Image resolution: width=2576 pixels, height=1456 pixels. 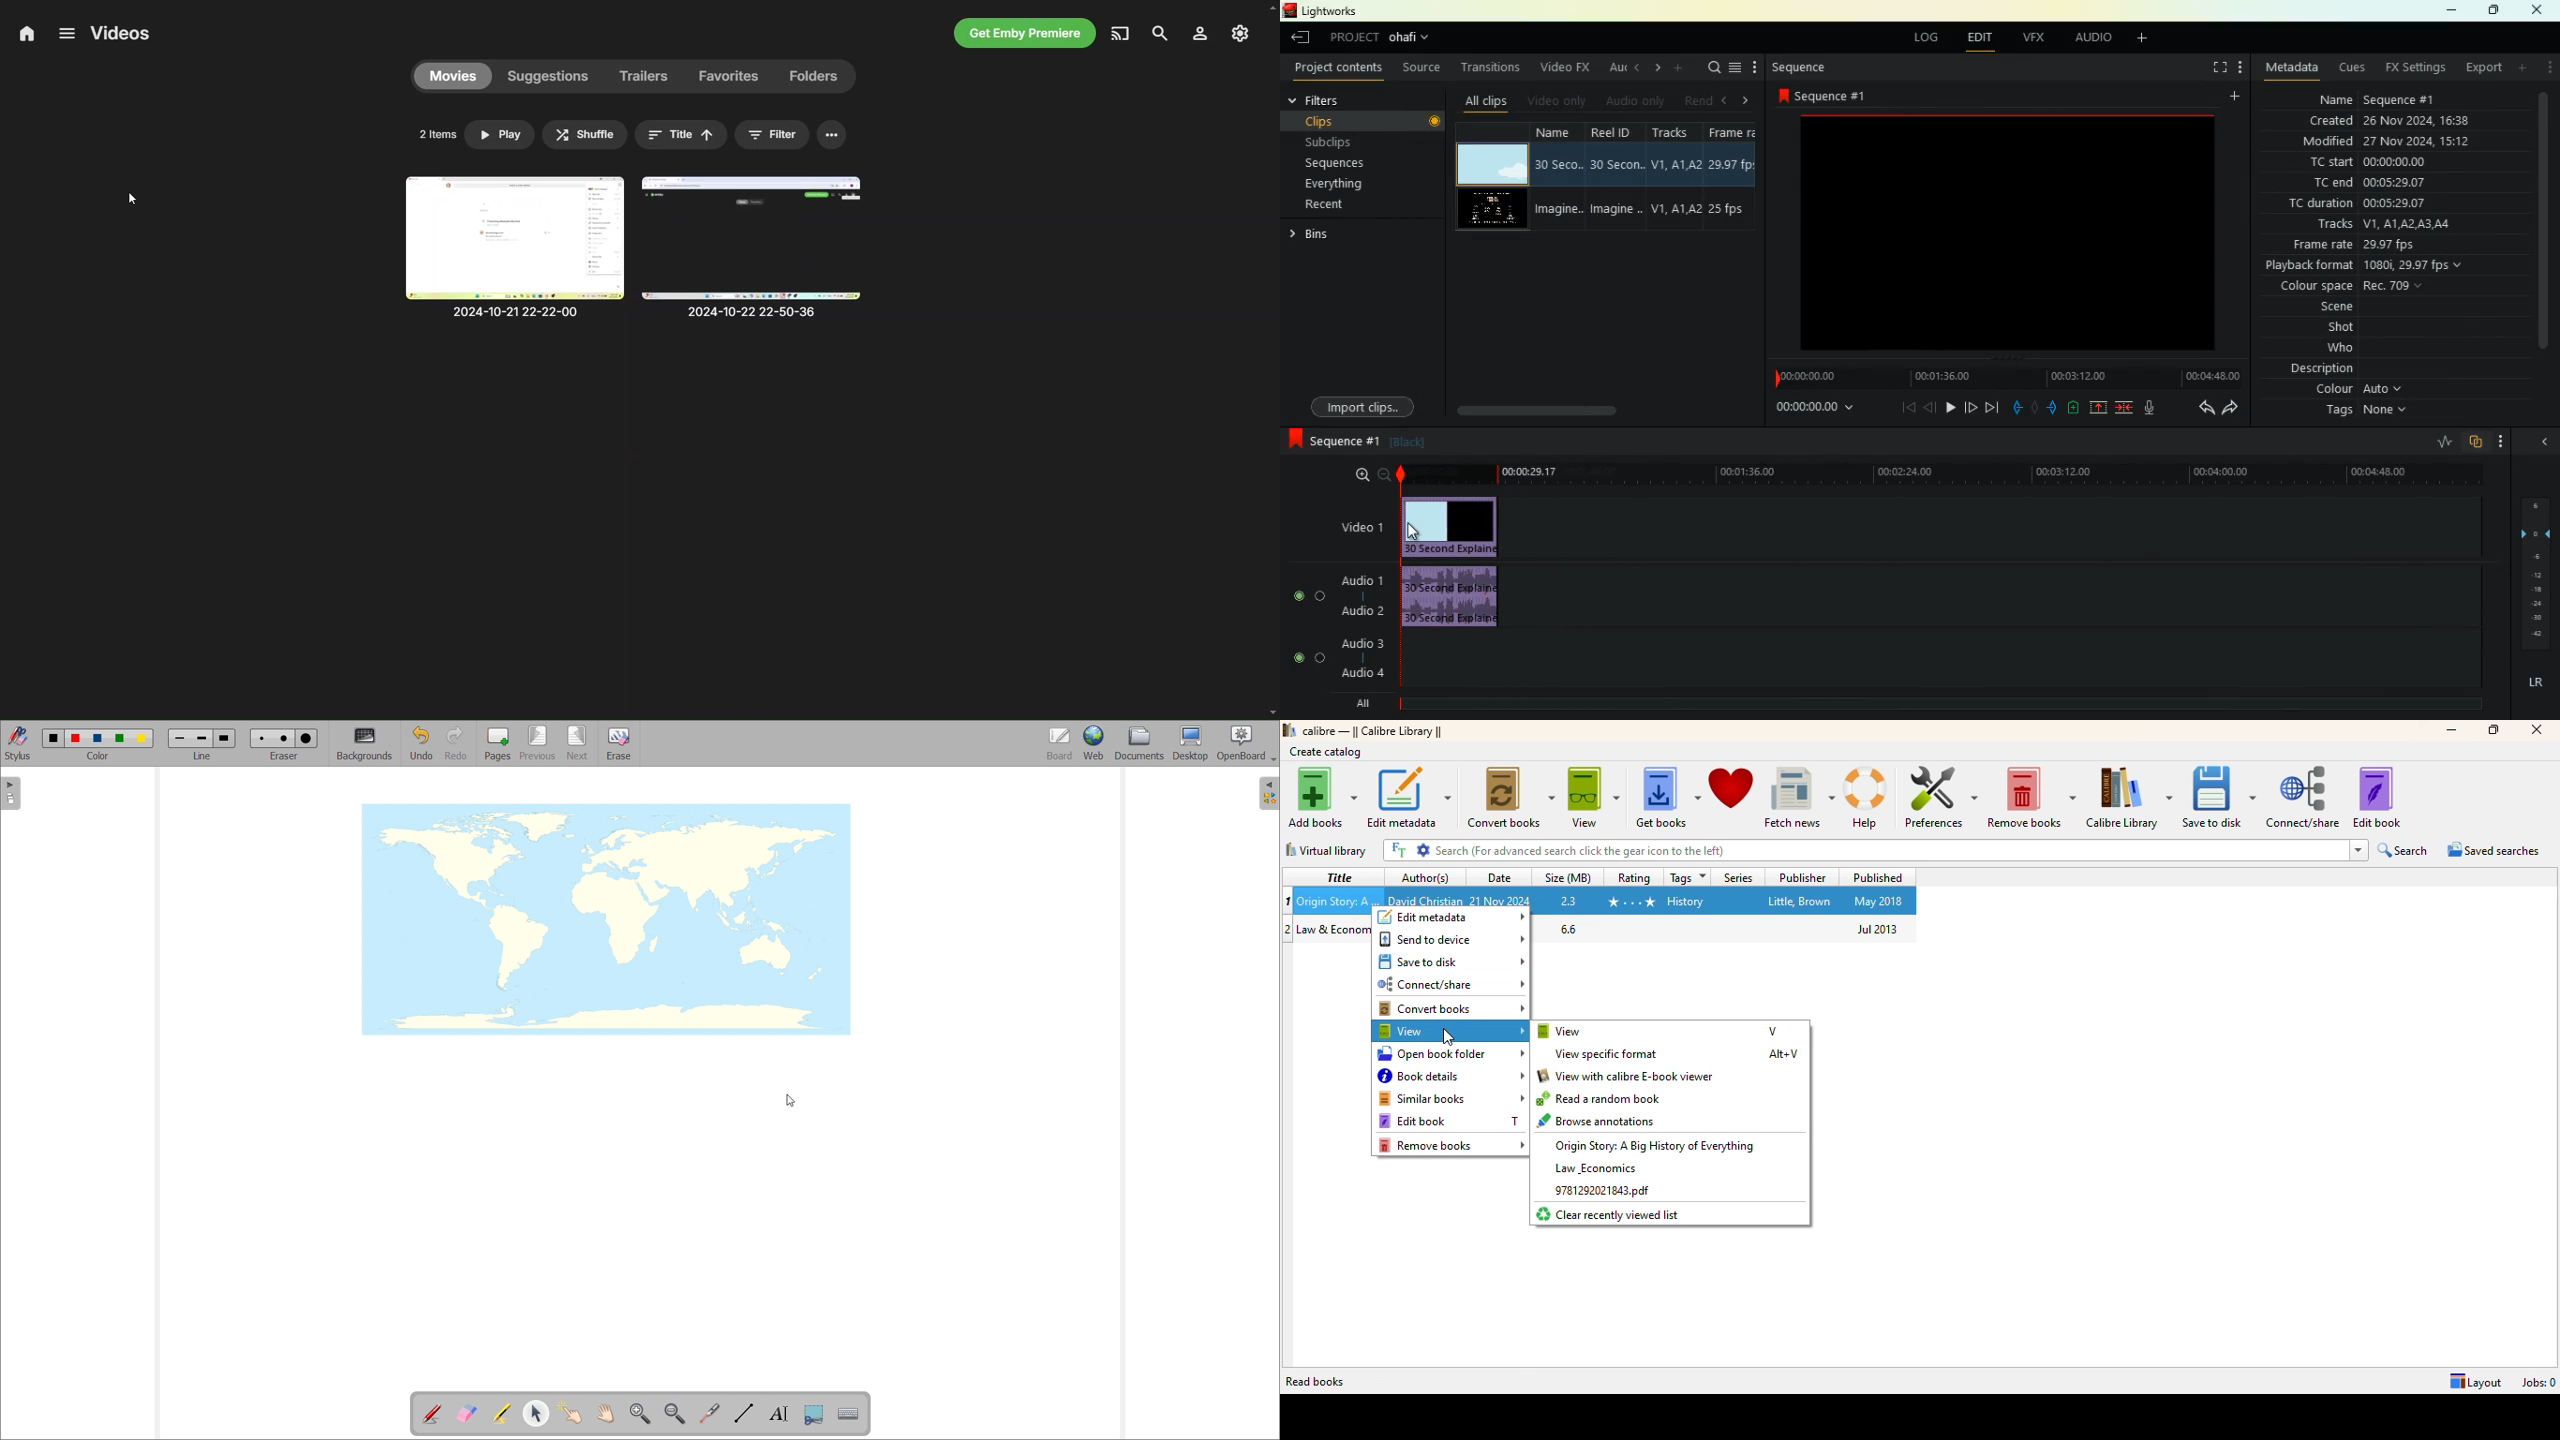 What do you see at coordinates (1614, 69) in the screenshot?
I see `au` at bounding box center [1614, 69].